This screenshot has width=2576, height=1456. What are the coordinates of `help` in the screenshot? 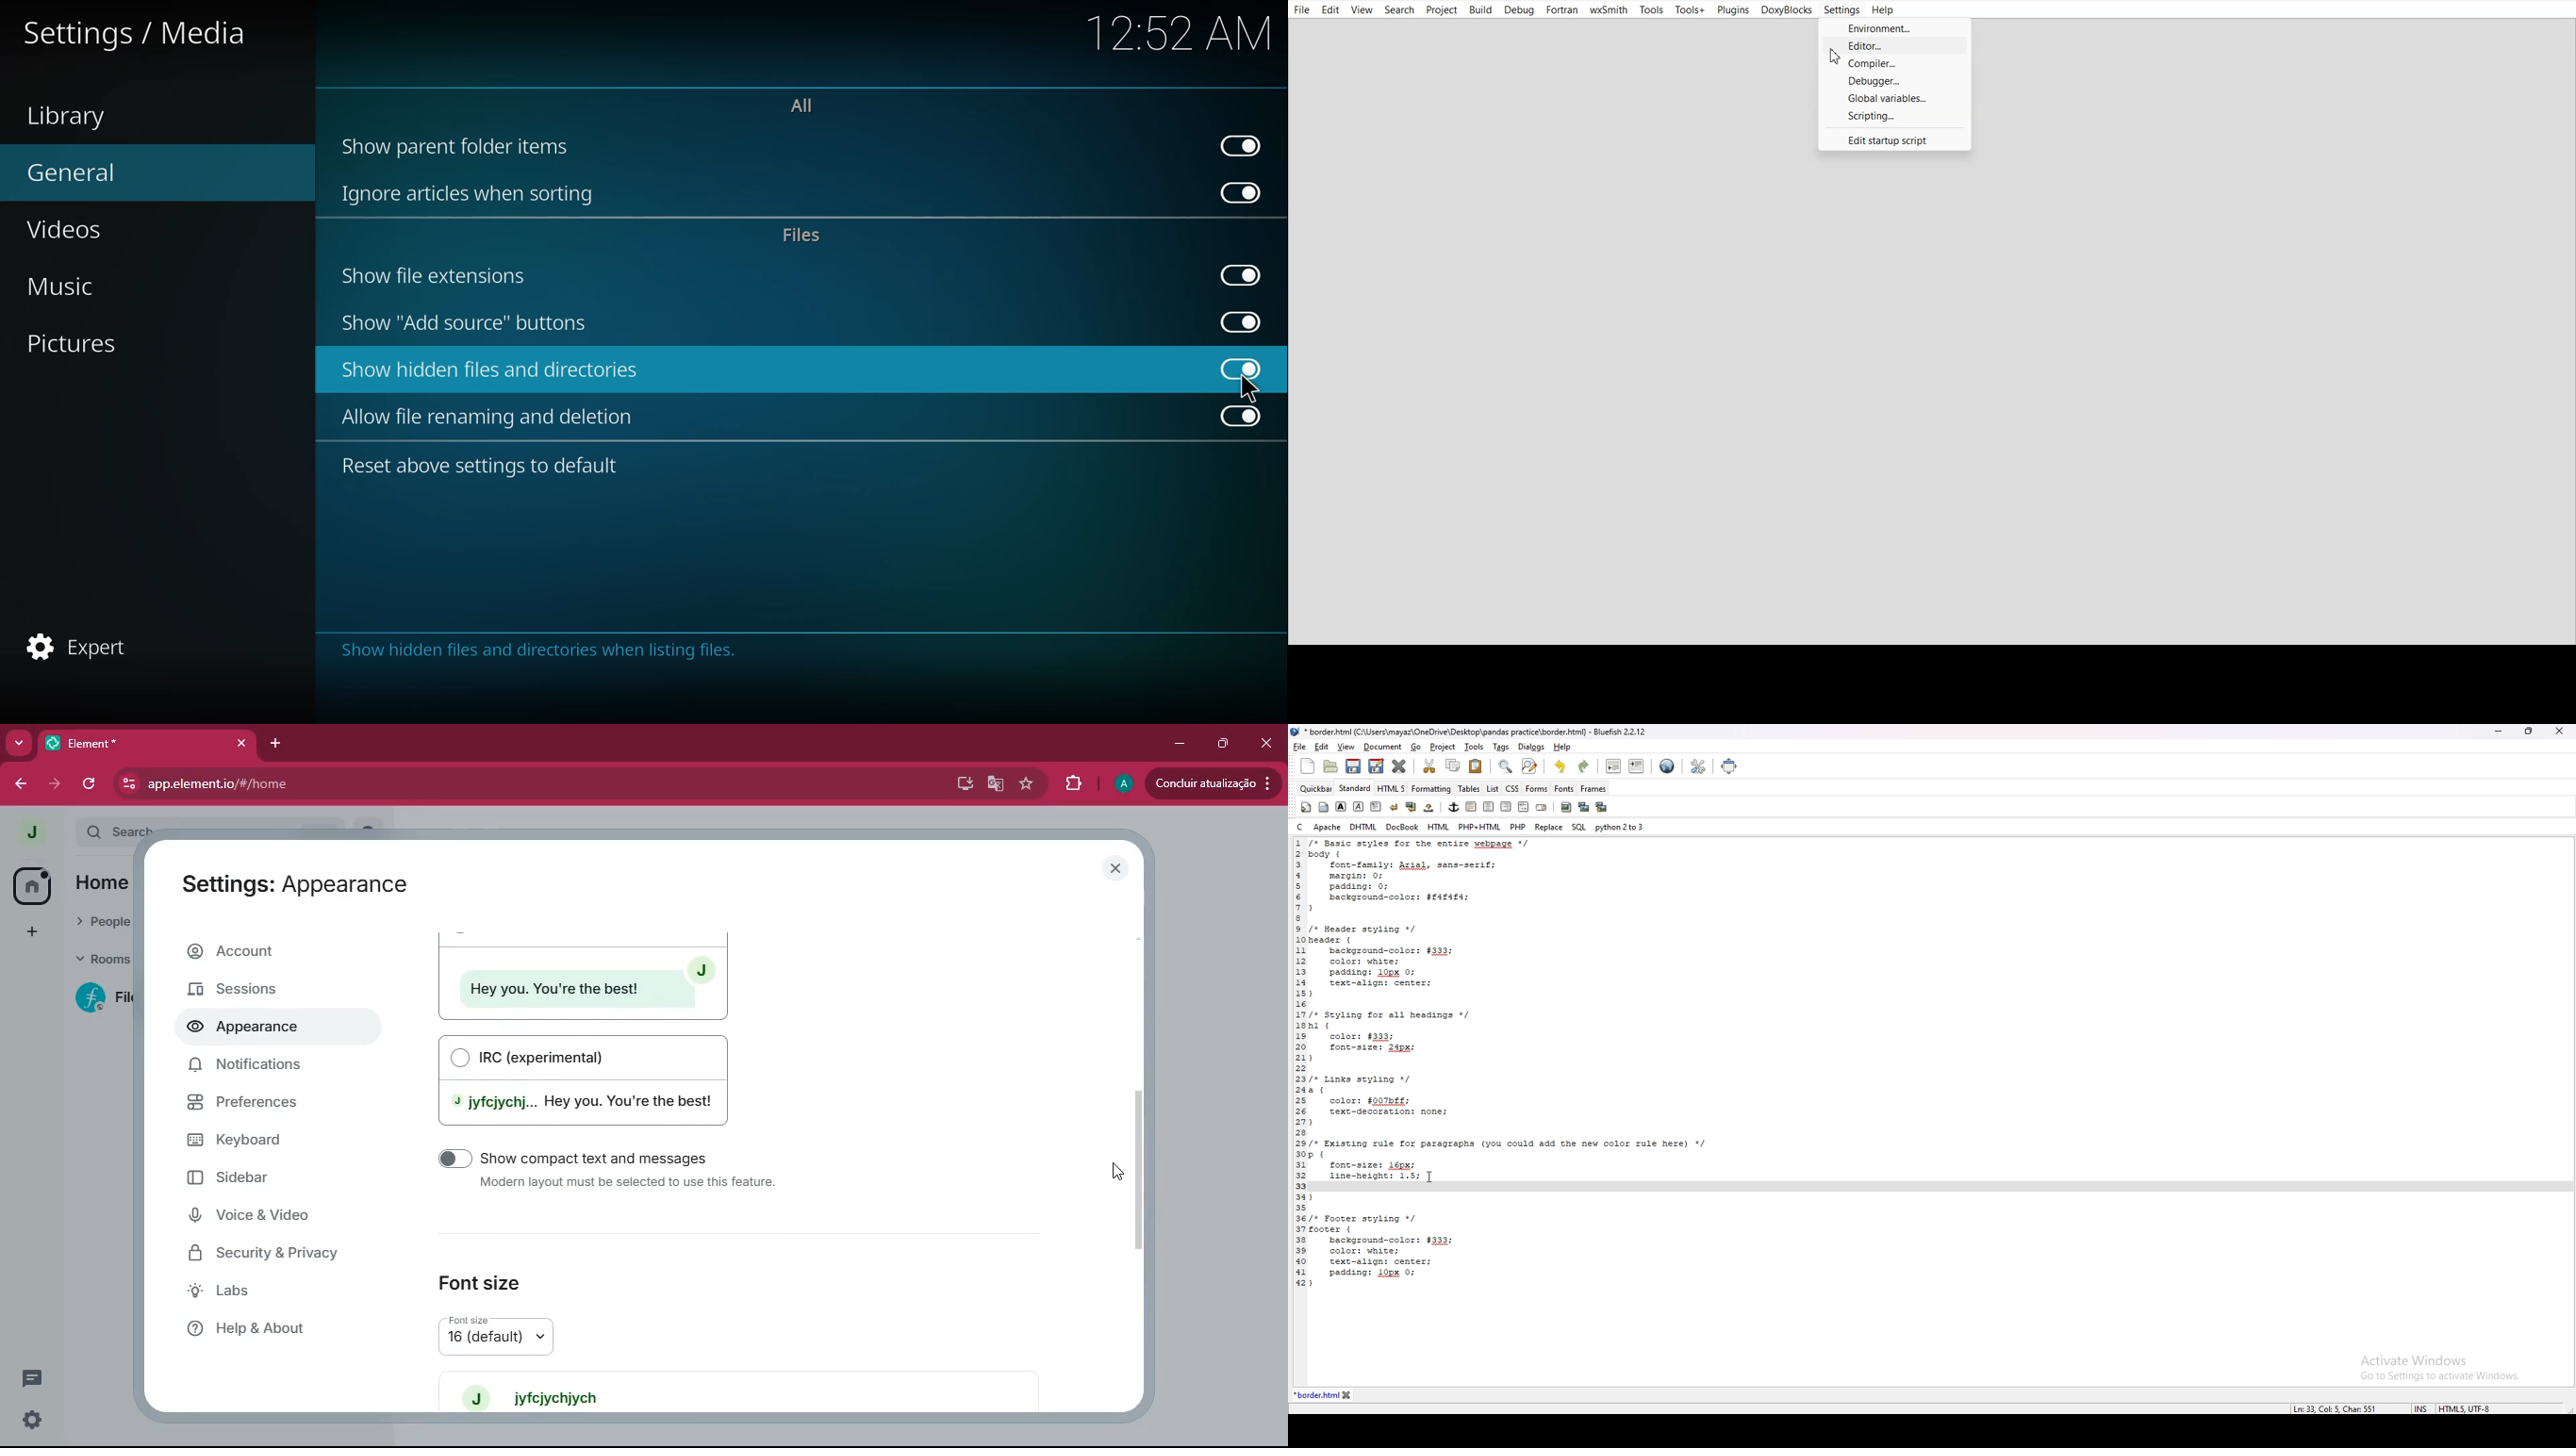 It's located at (1562, 747).